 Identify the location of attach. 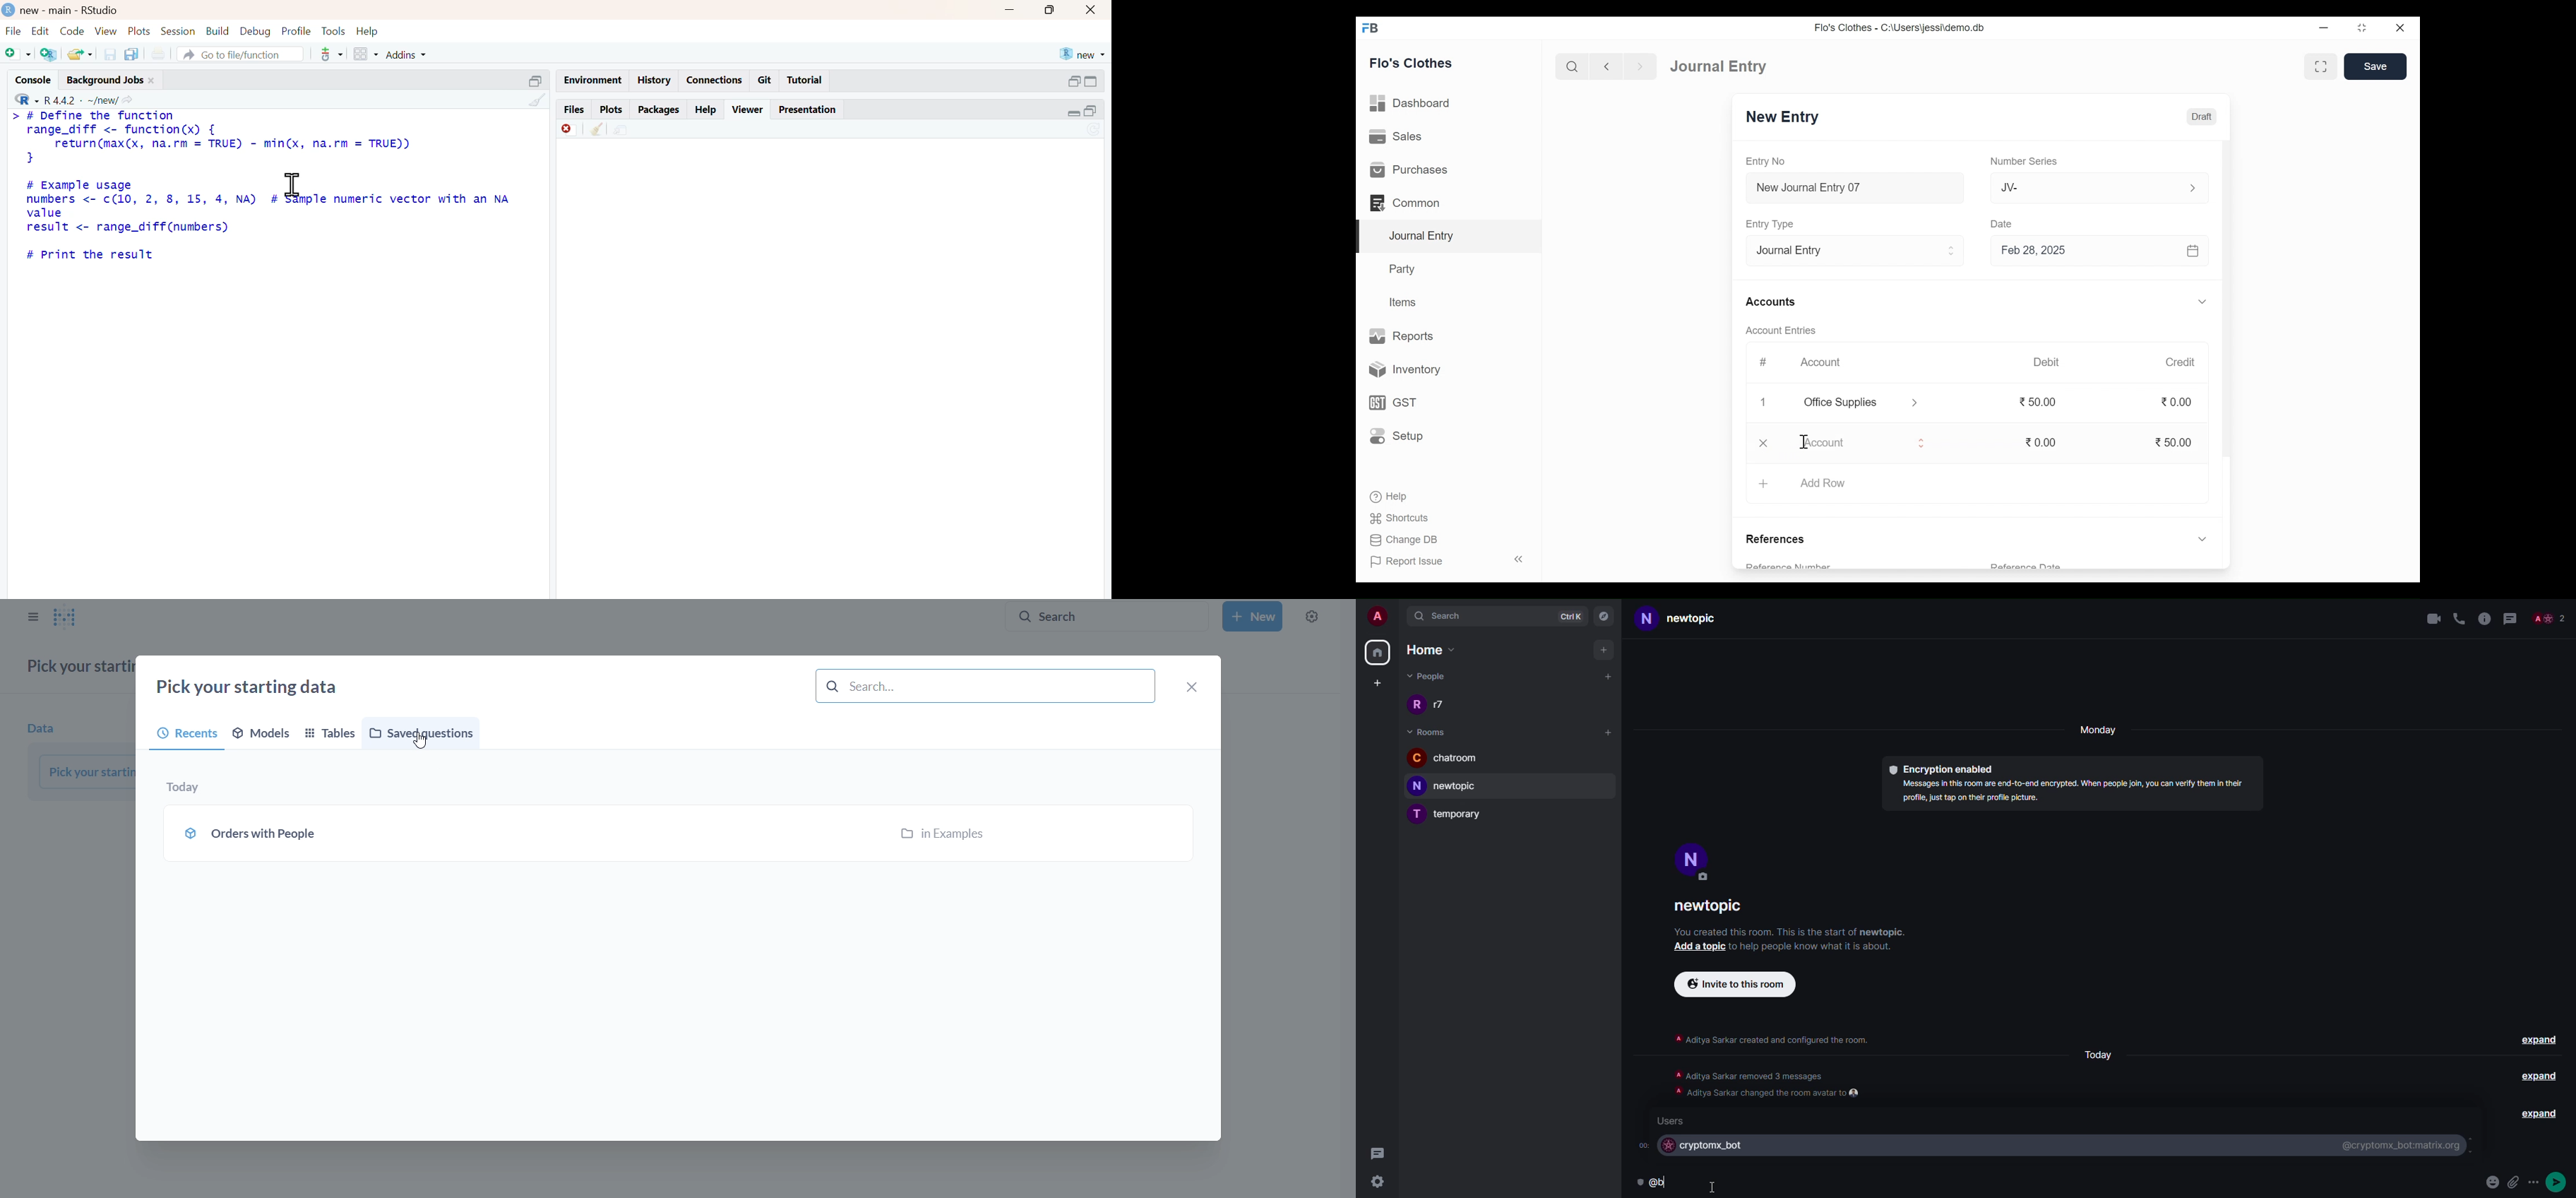
(2513, 1181).